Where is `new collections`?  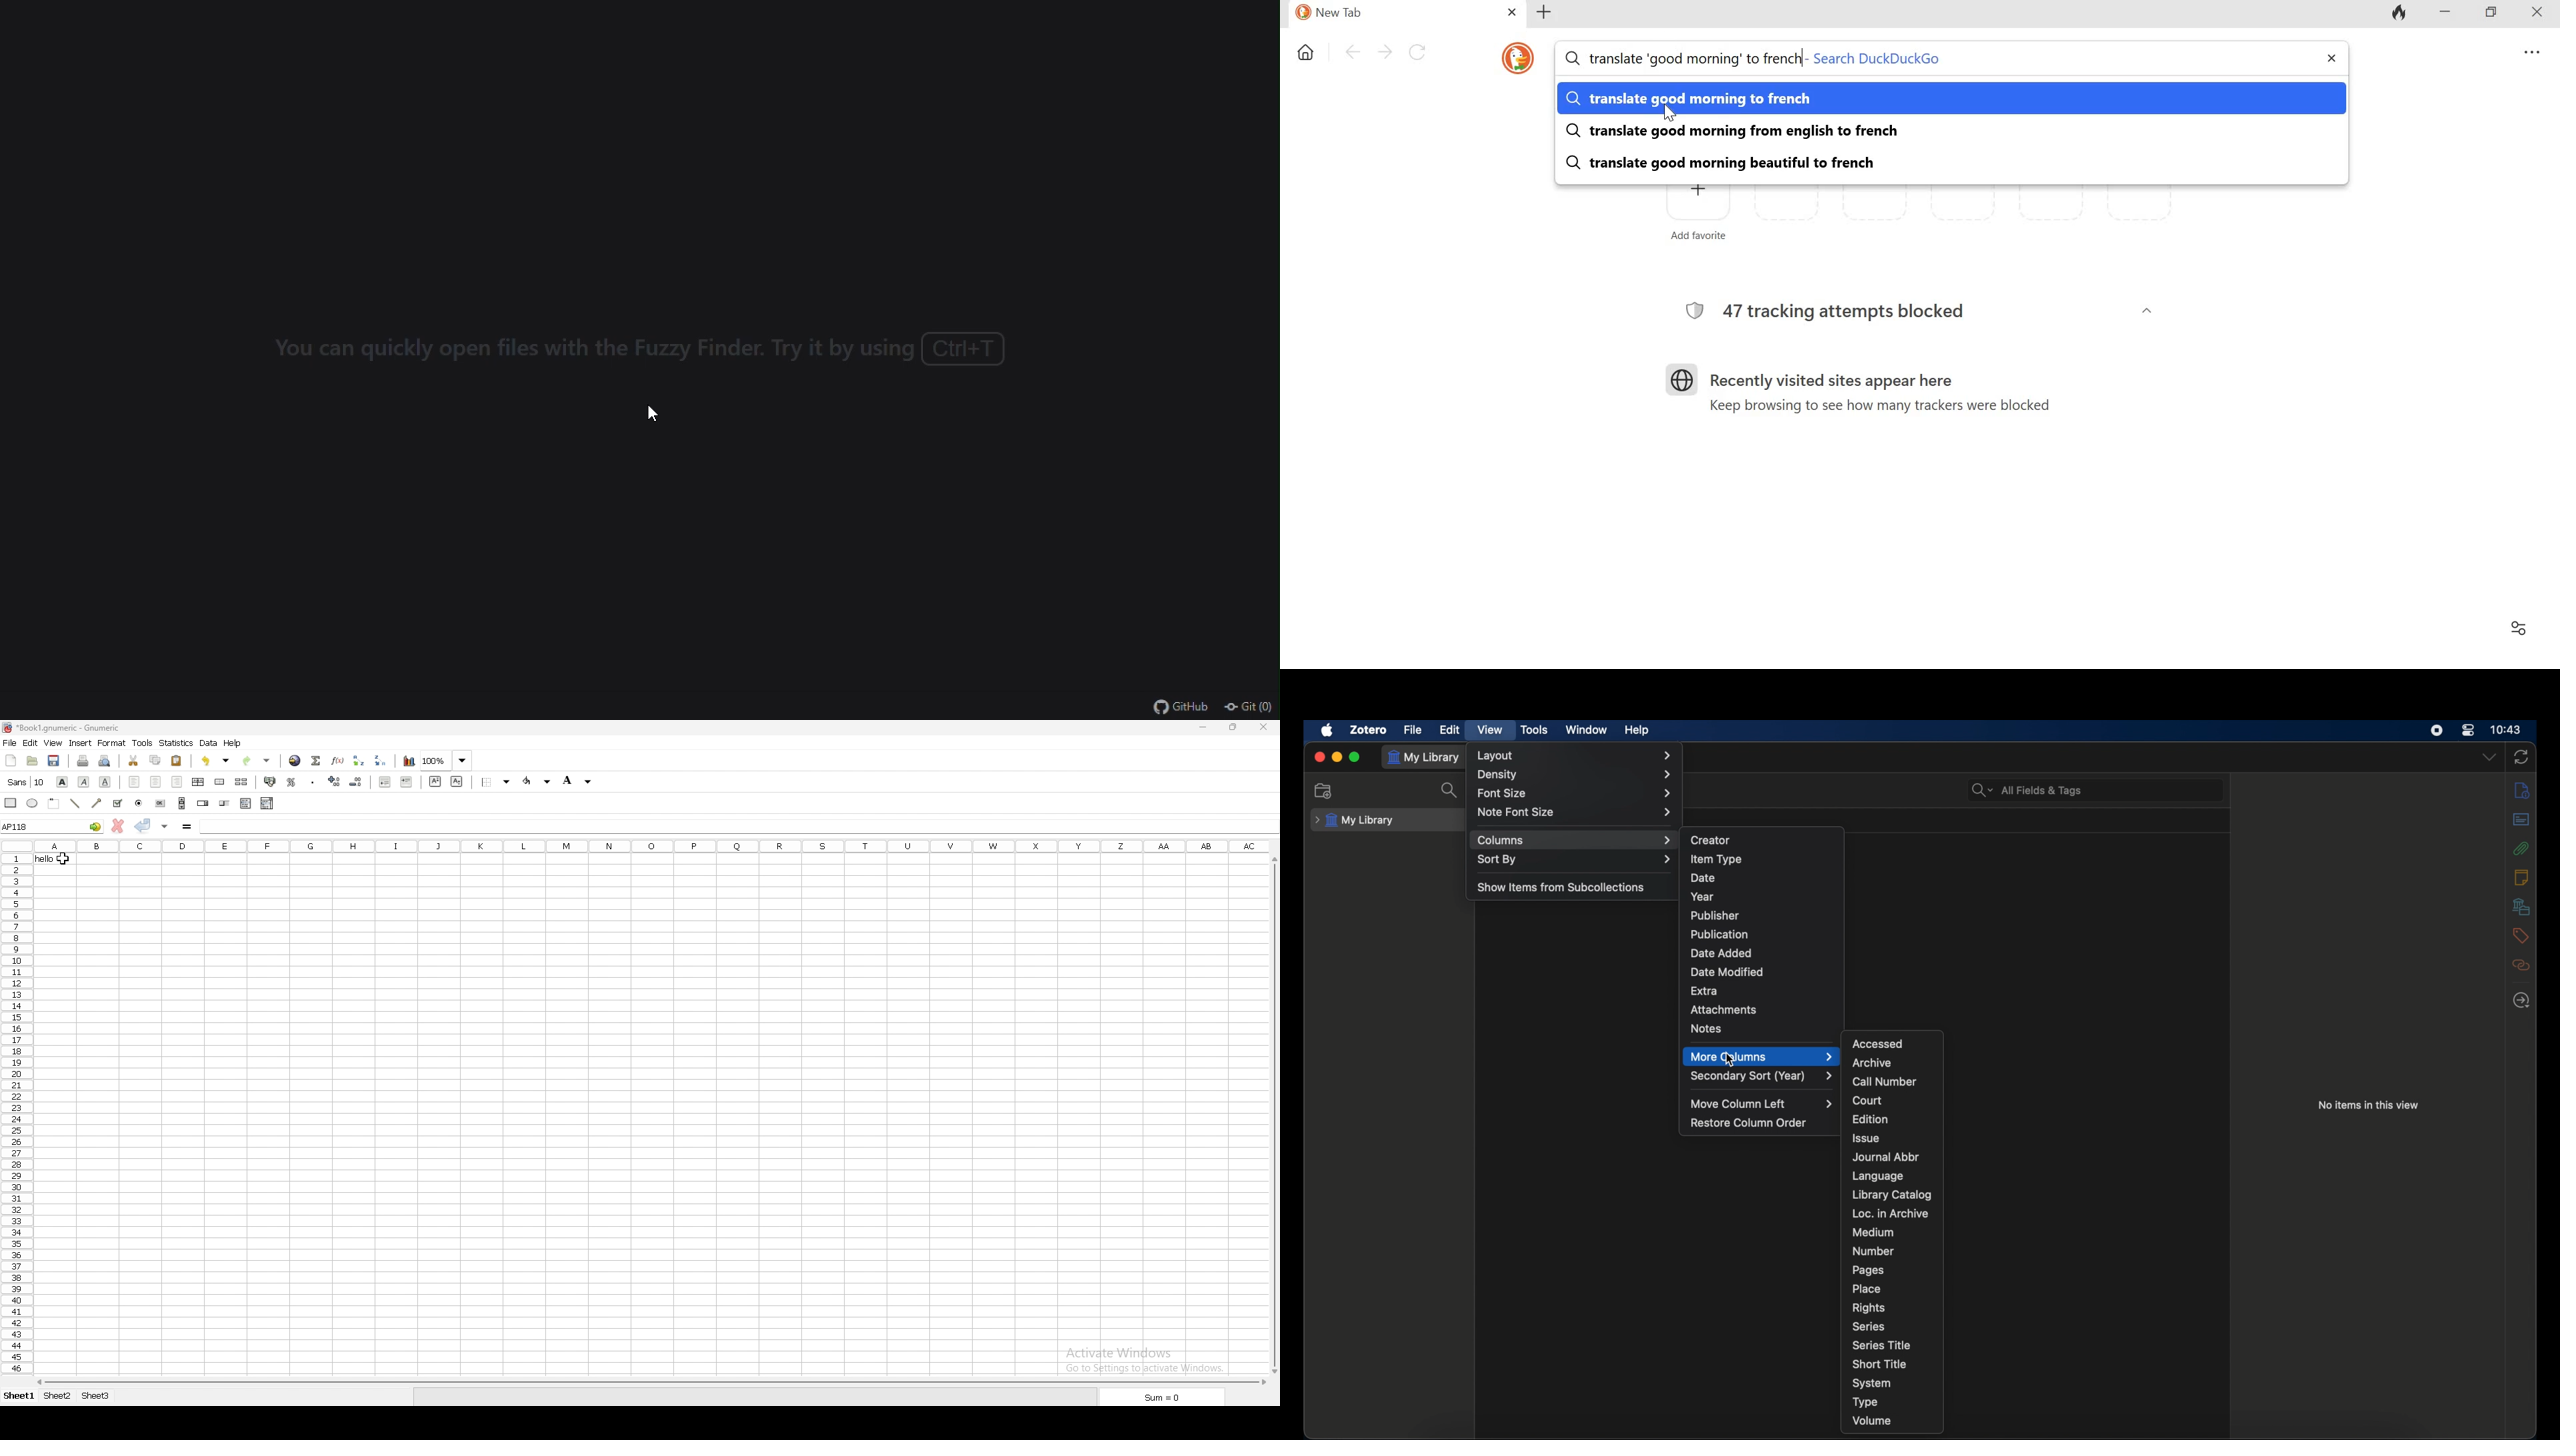 new collections is located at coordinates (1324, 790).